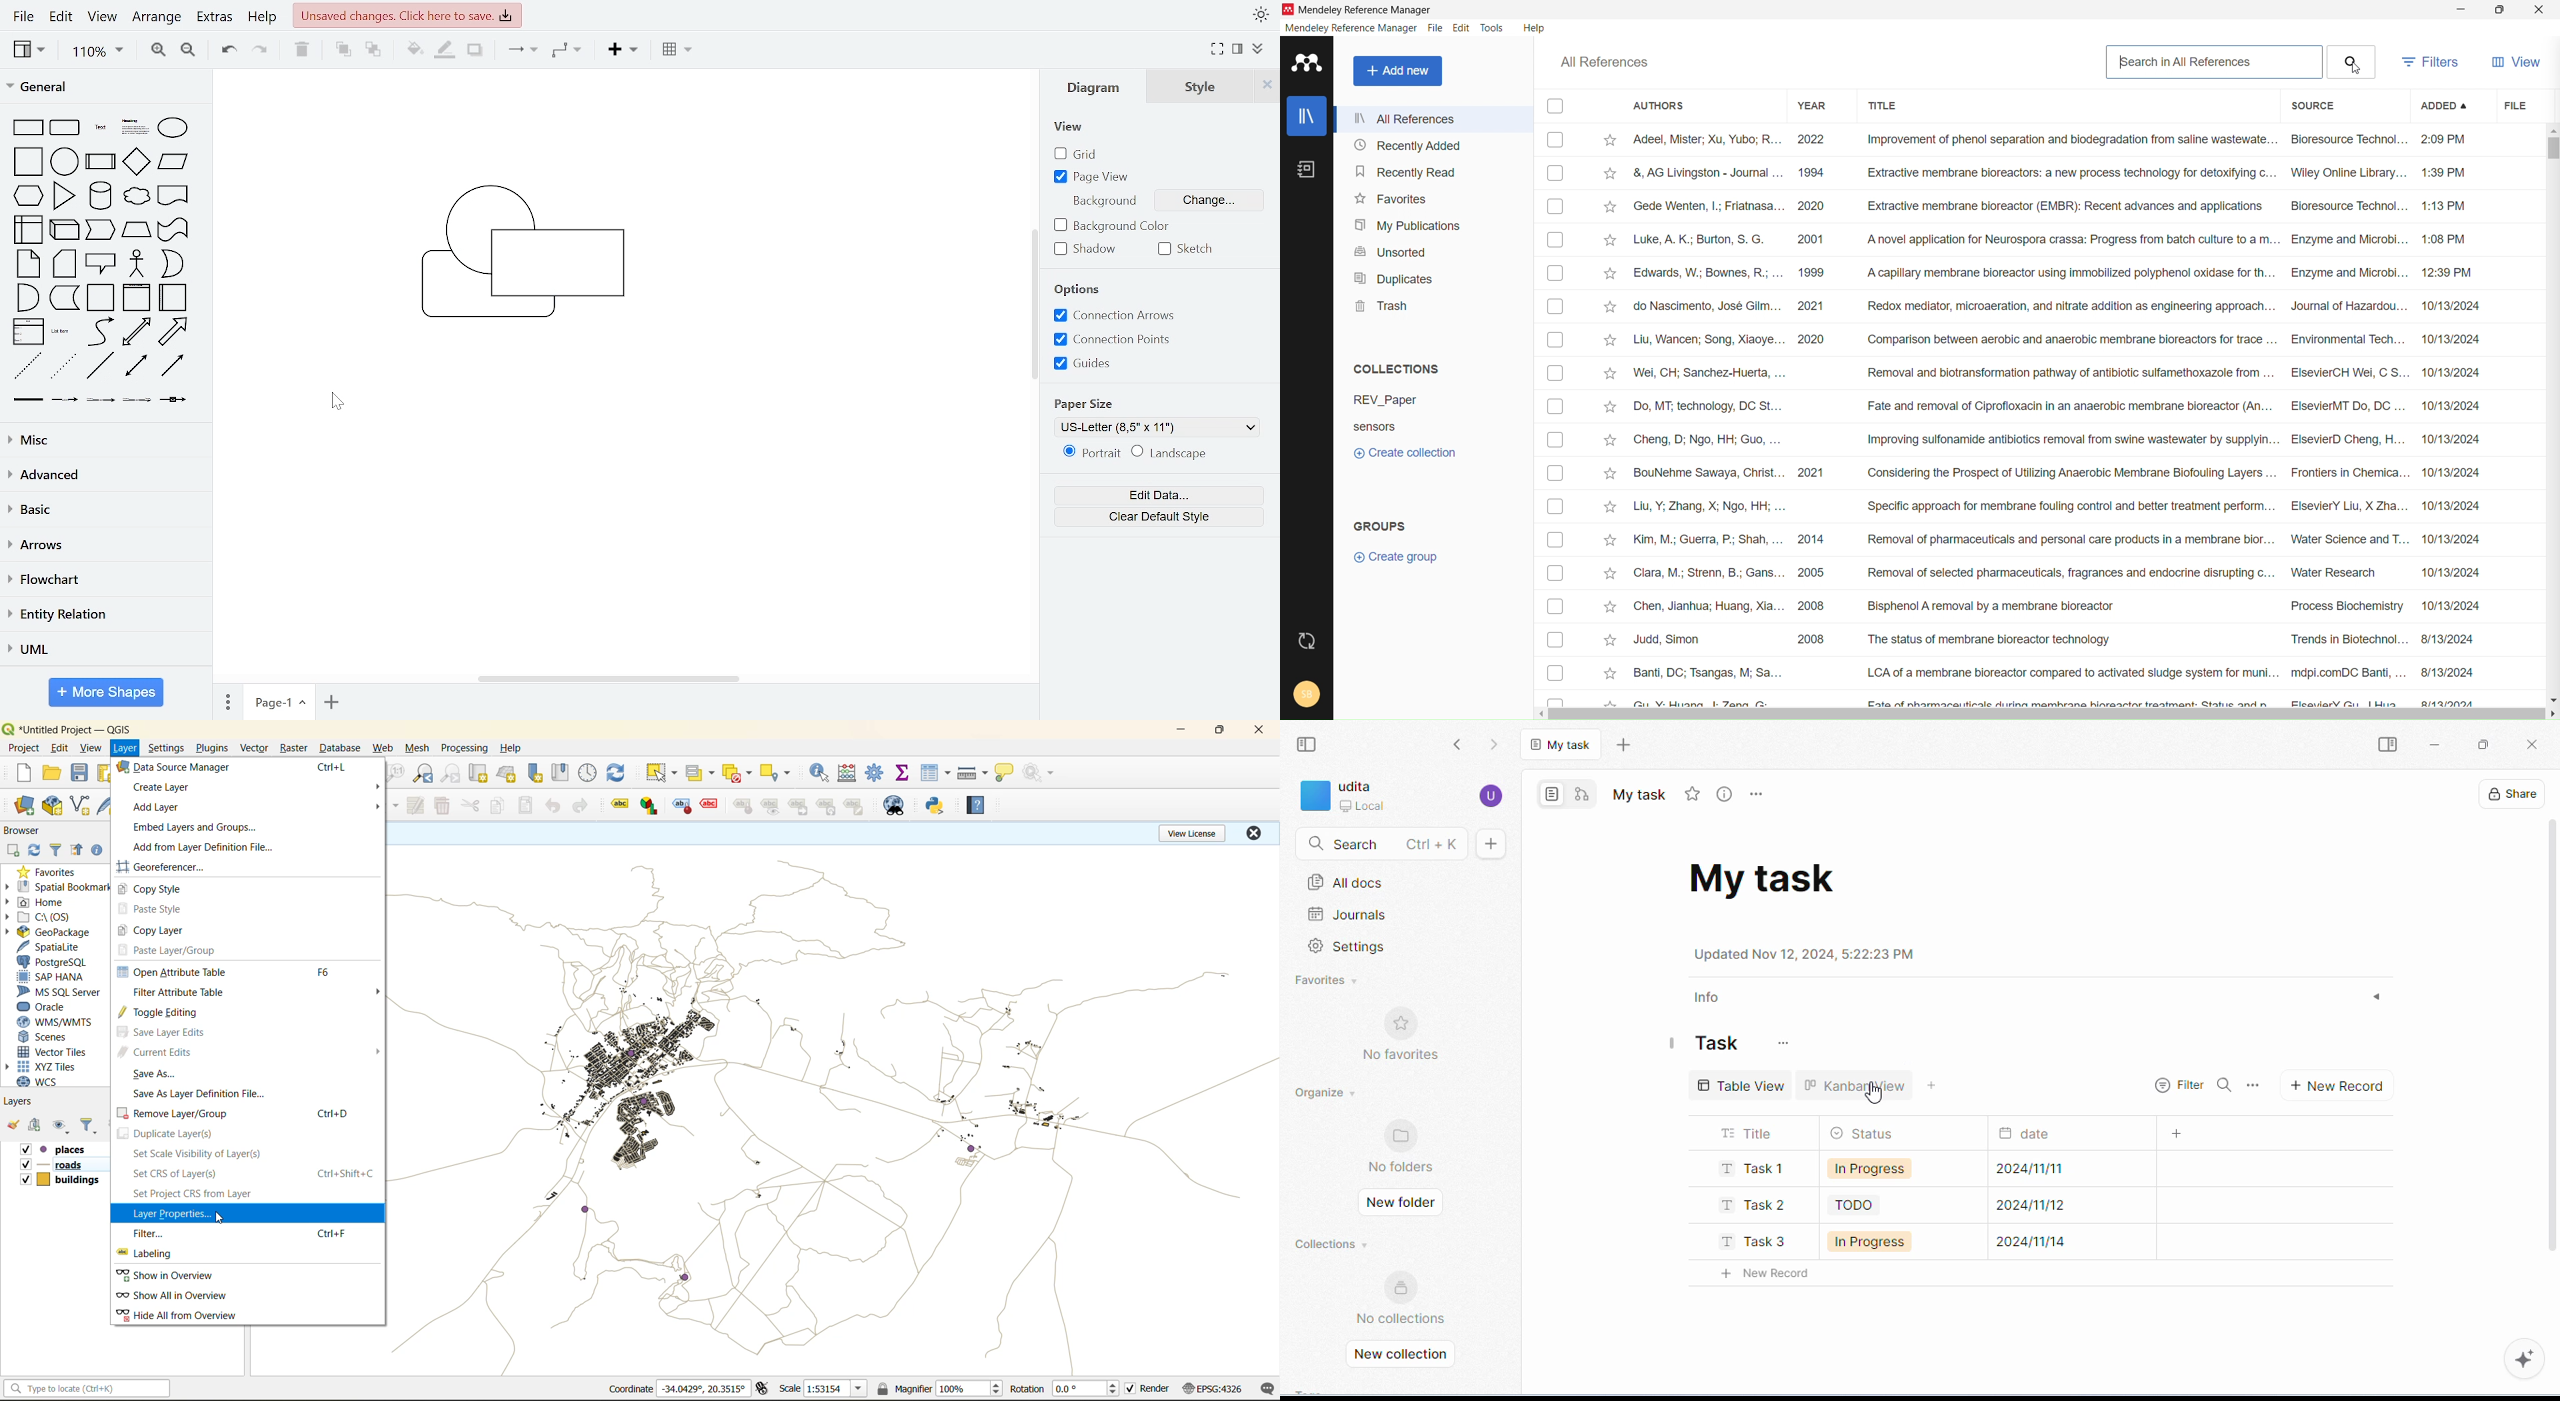  I want to click on page mode, so click(1555, 794).